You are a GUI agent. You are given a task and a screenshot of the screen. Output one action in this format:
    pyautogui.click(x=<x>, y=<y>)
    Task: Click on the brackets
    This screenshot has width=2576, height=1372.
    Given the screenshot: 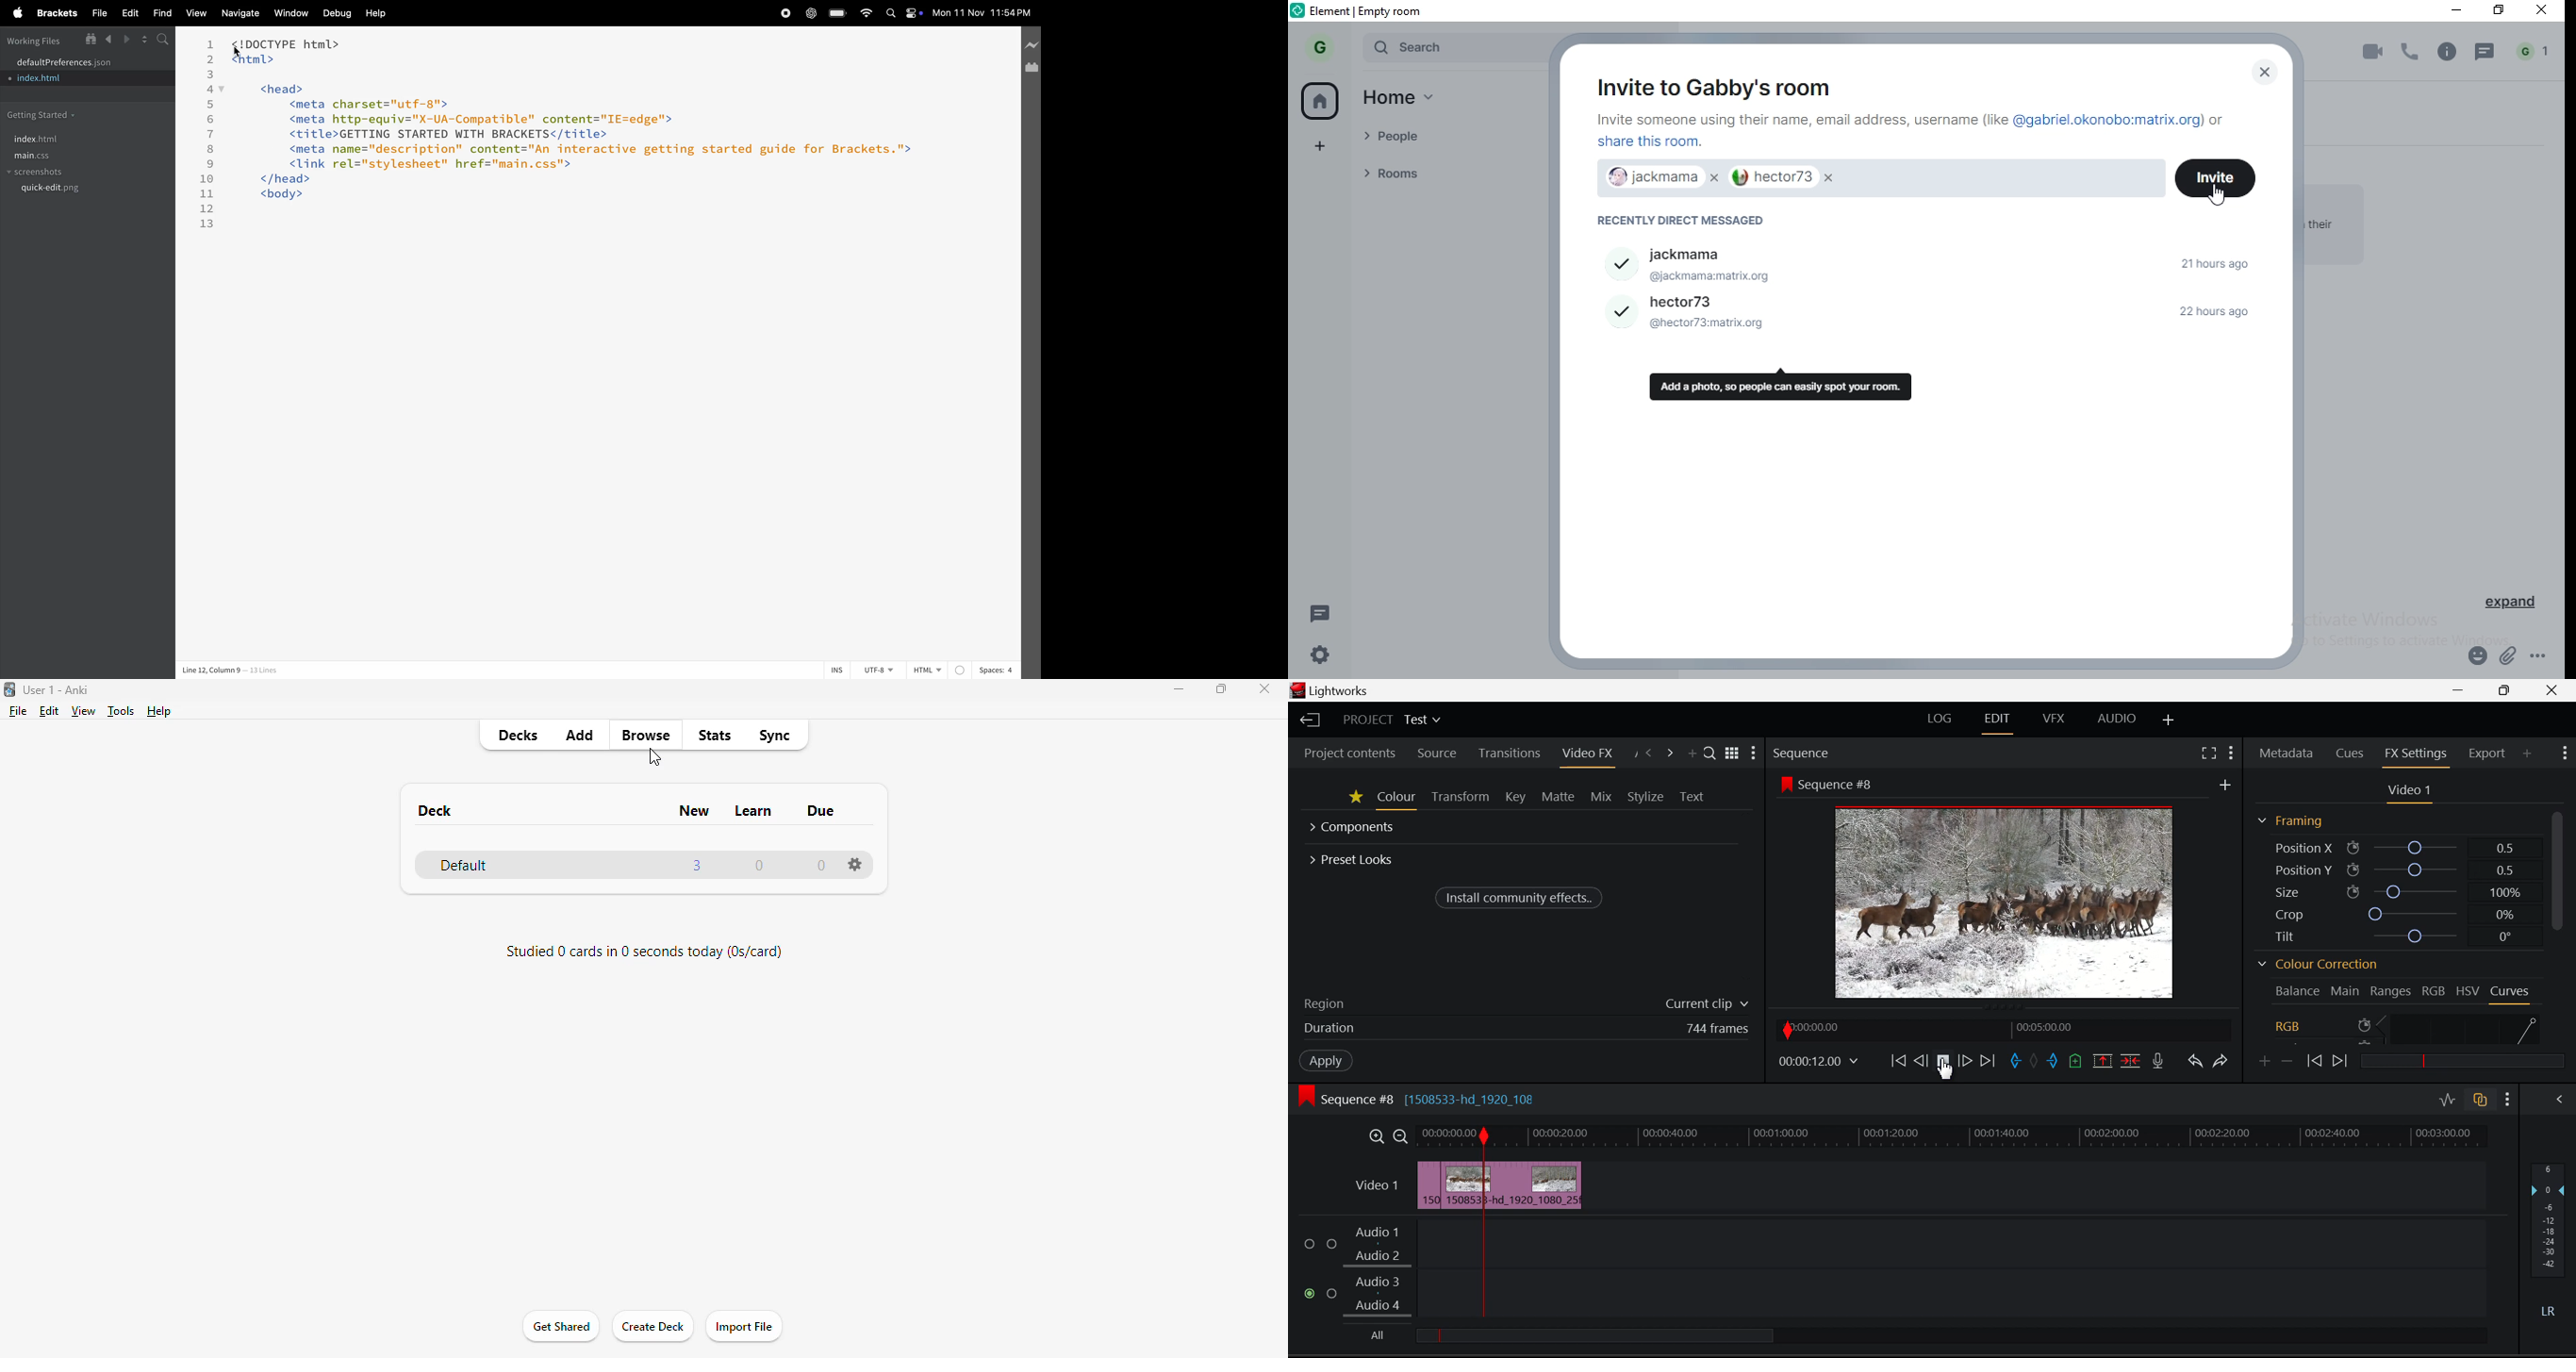 What is the action you would take?
    pyautogui.click(x=55, y=12)
    